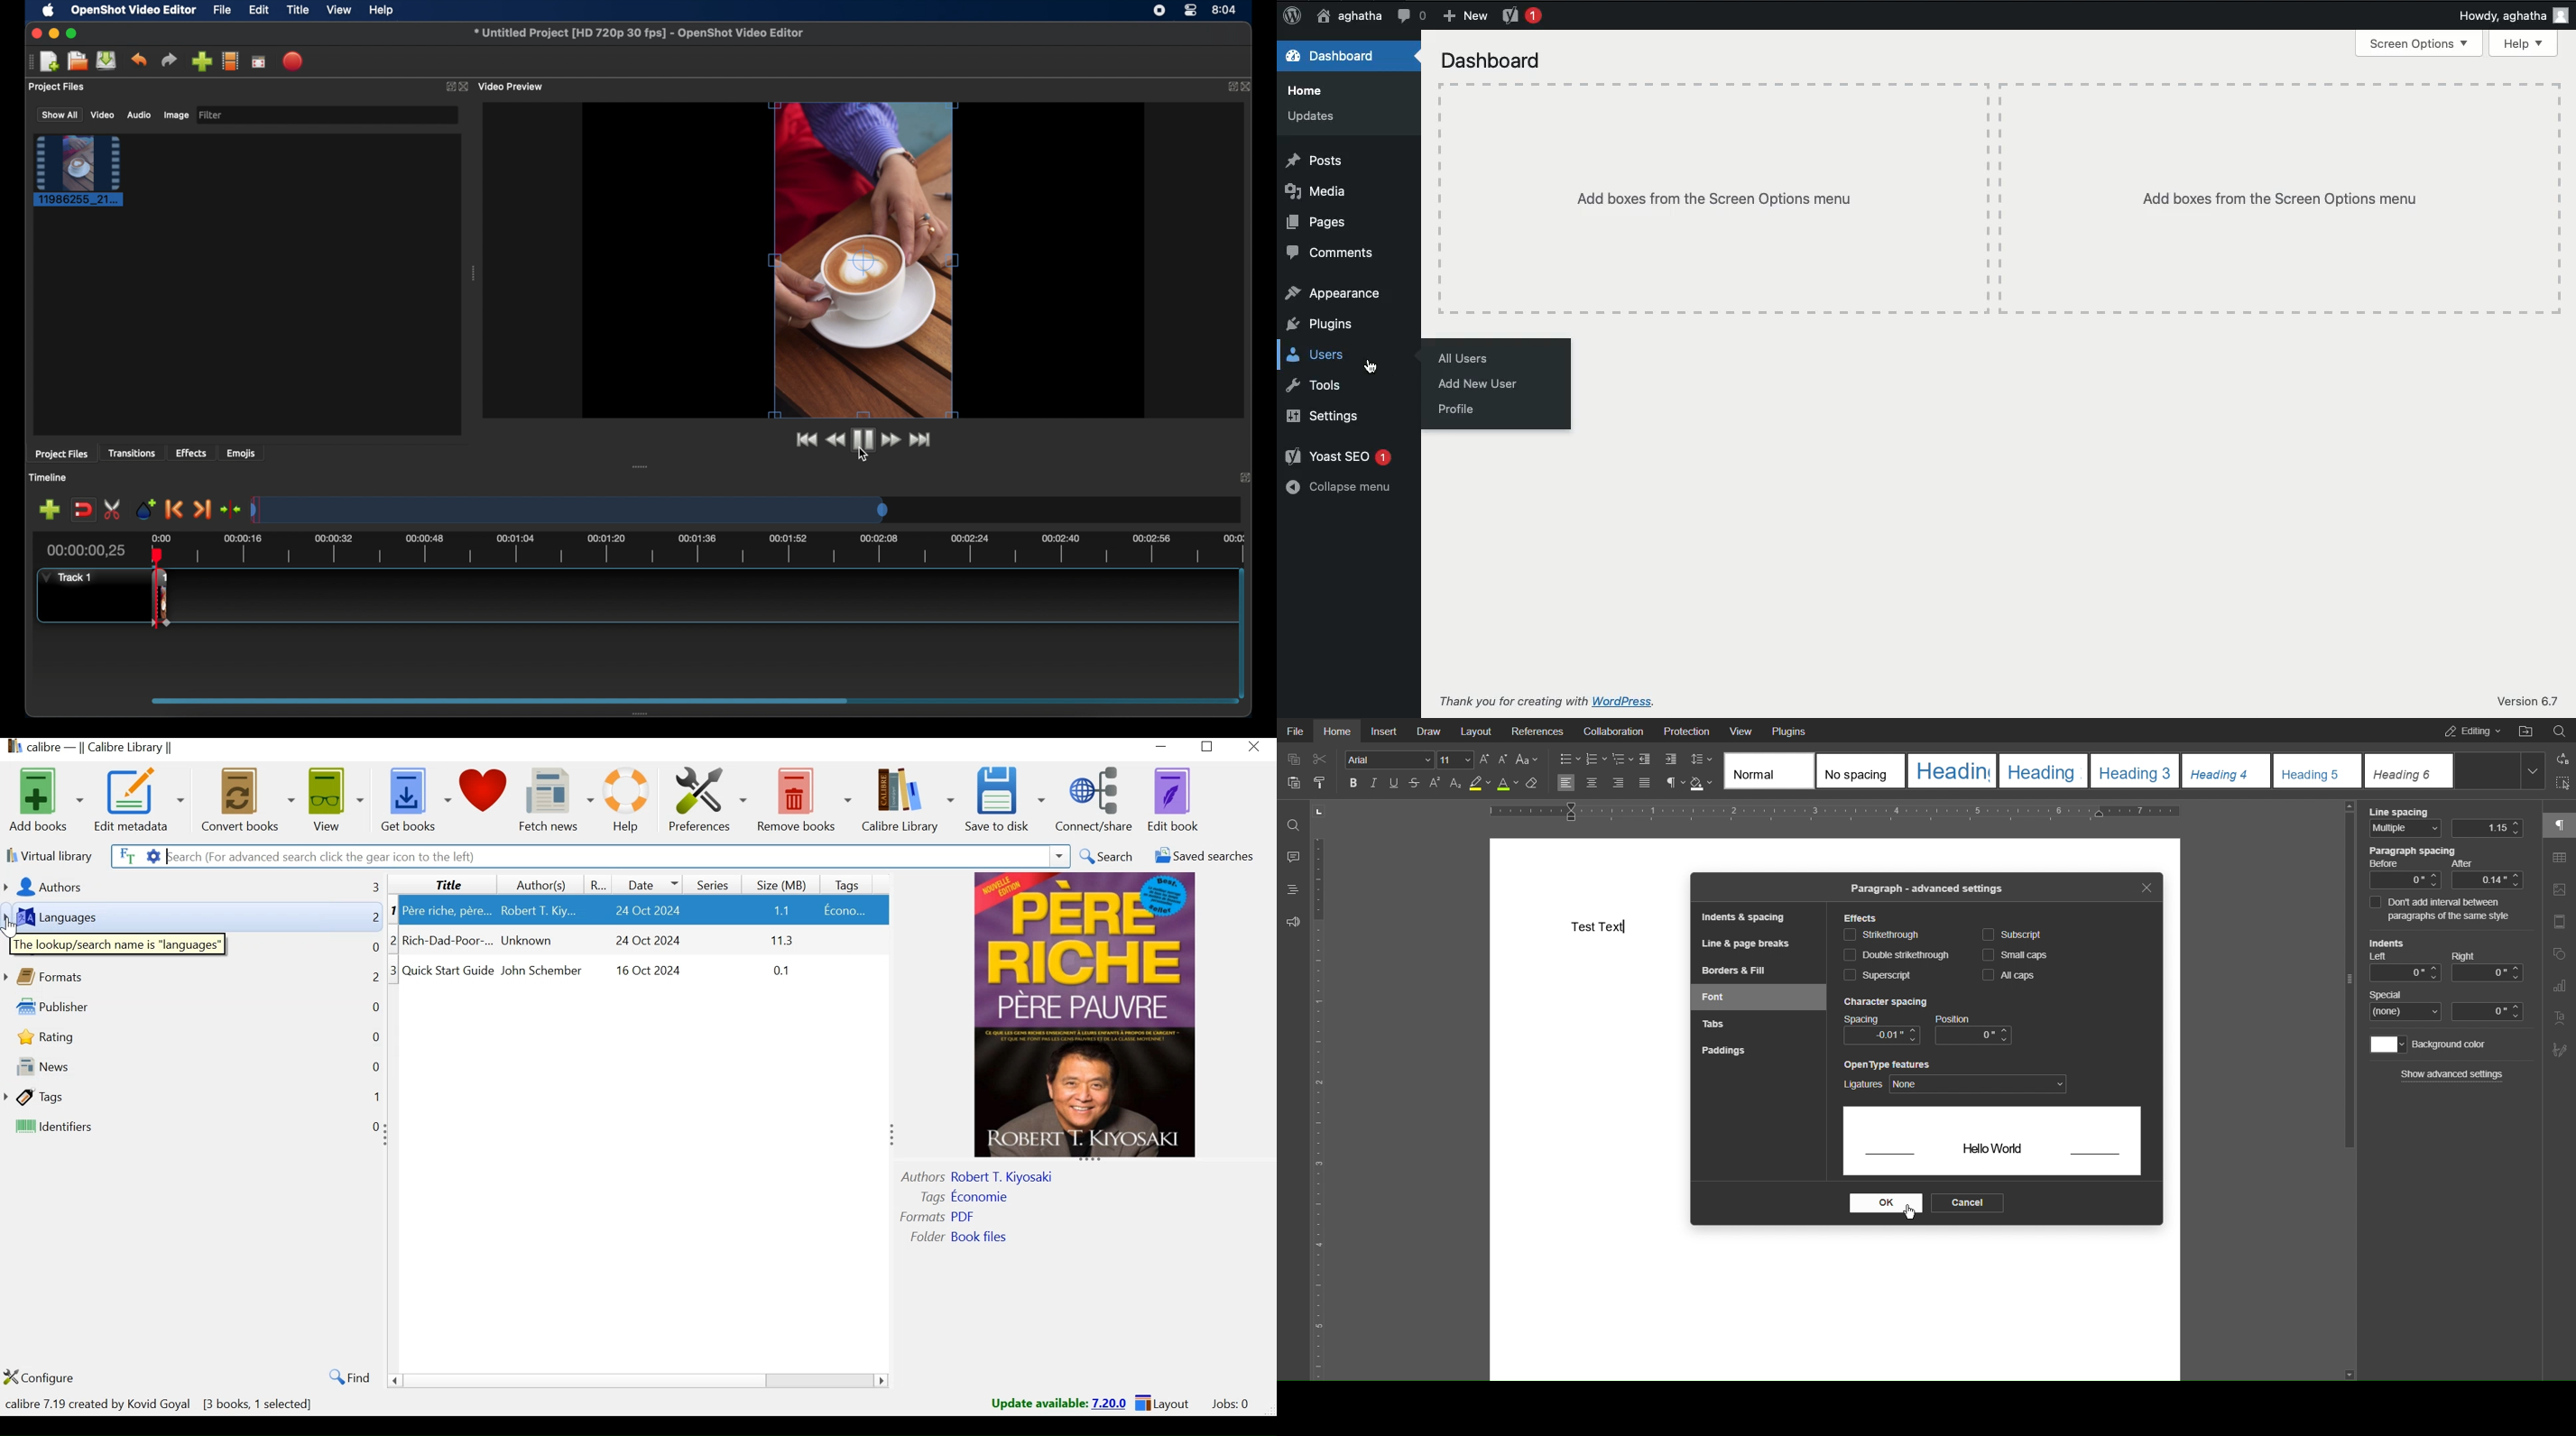 This screenshot has width=2576, height=1456. What do you see at coordinates (1746, 917) in the screenshot?
I see `Indents & spacing` at bounding box center [1746, 917].